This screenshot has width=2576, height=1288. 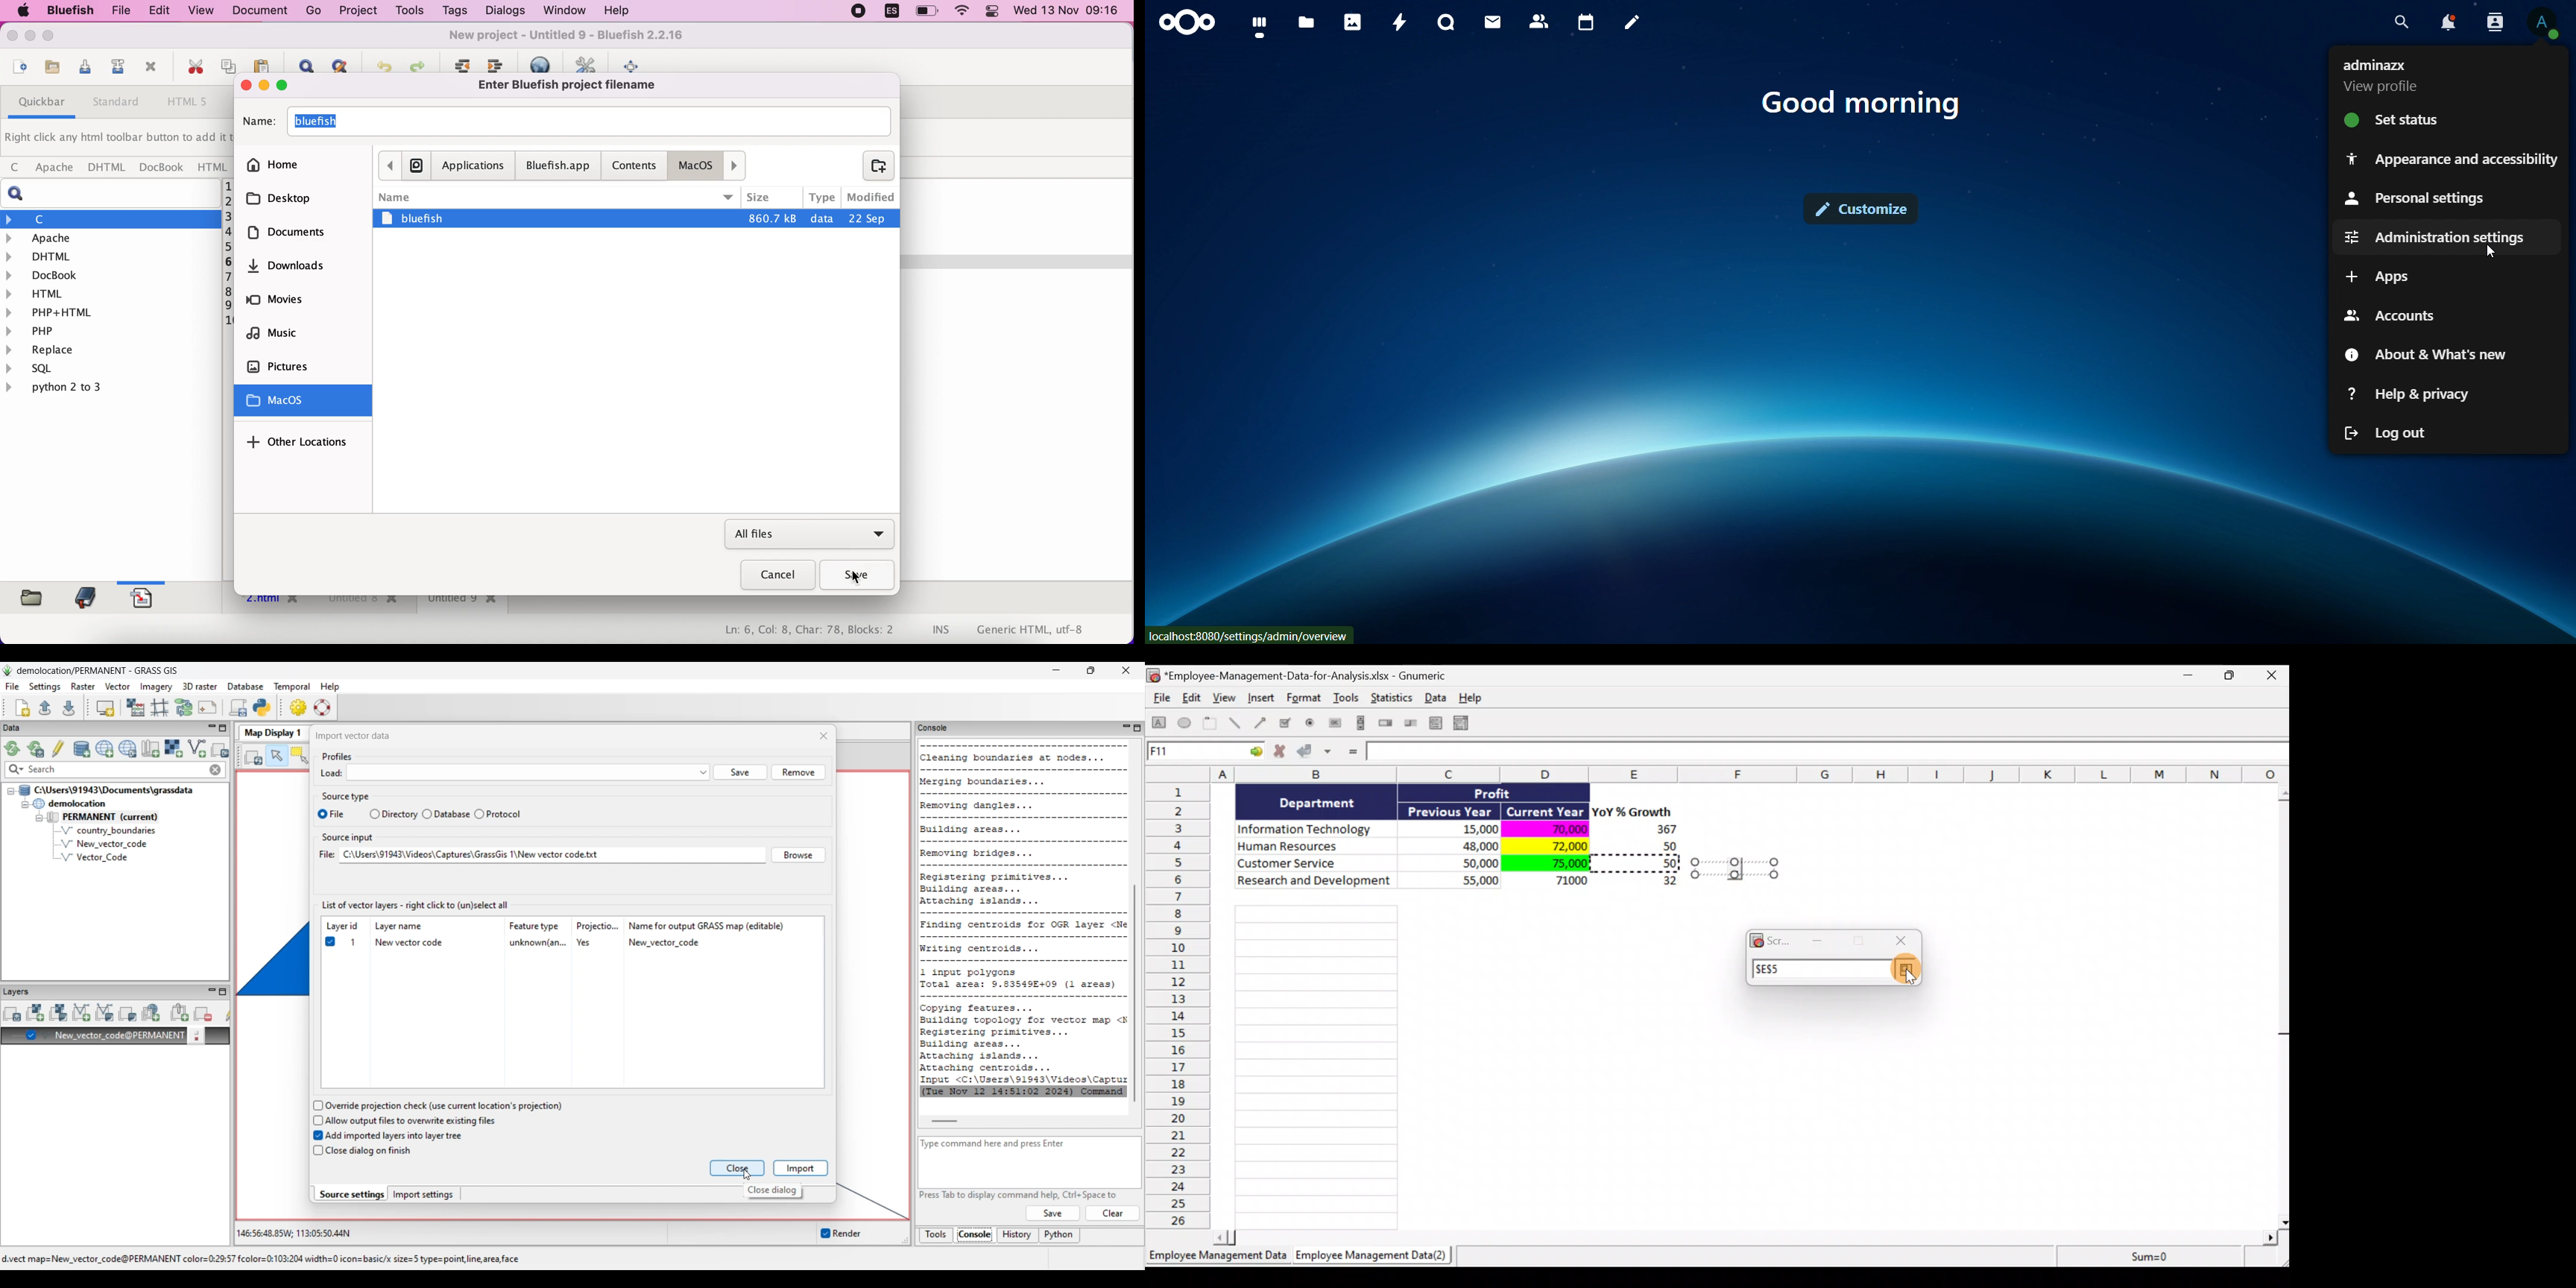 What do you see at coordinates (1283, 754) in the screenshot?
I see `Cancel change` at bounding box center [1283, 754].